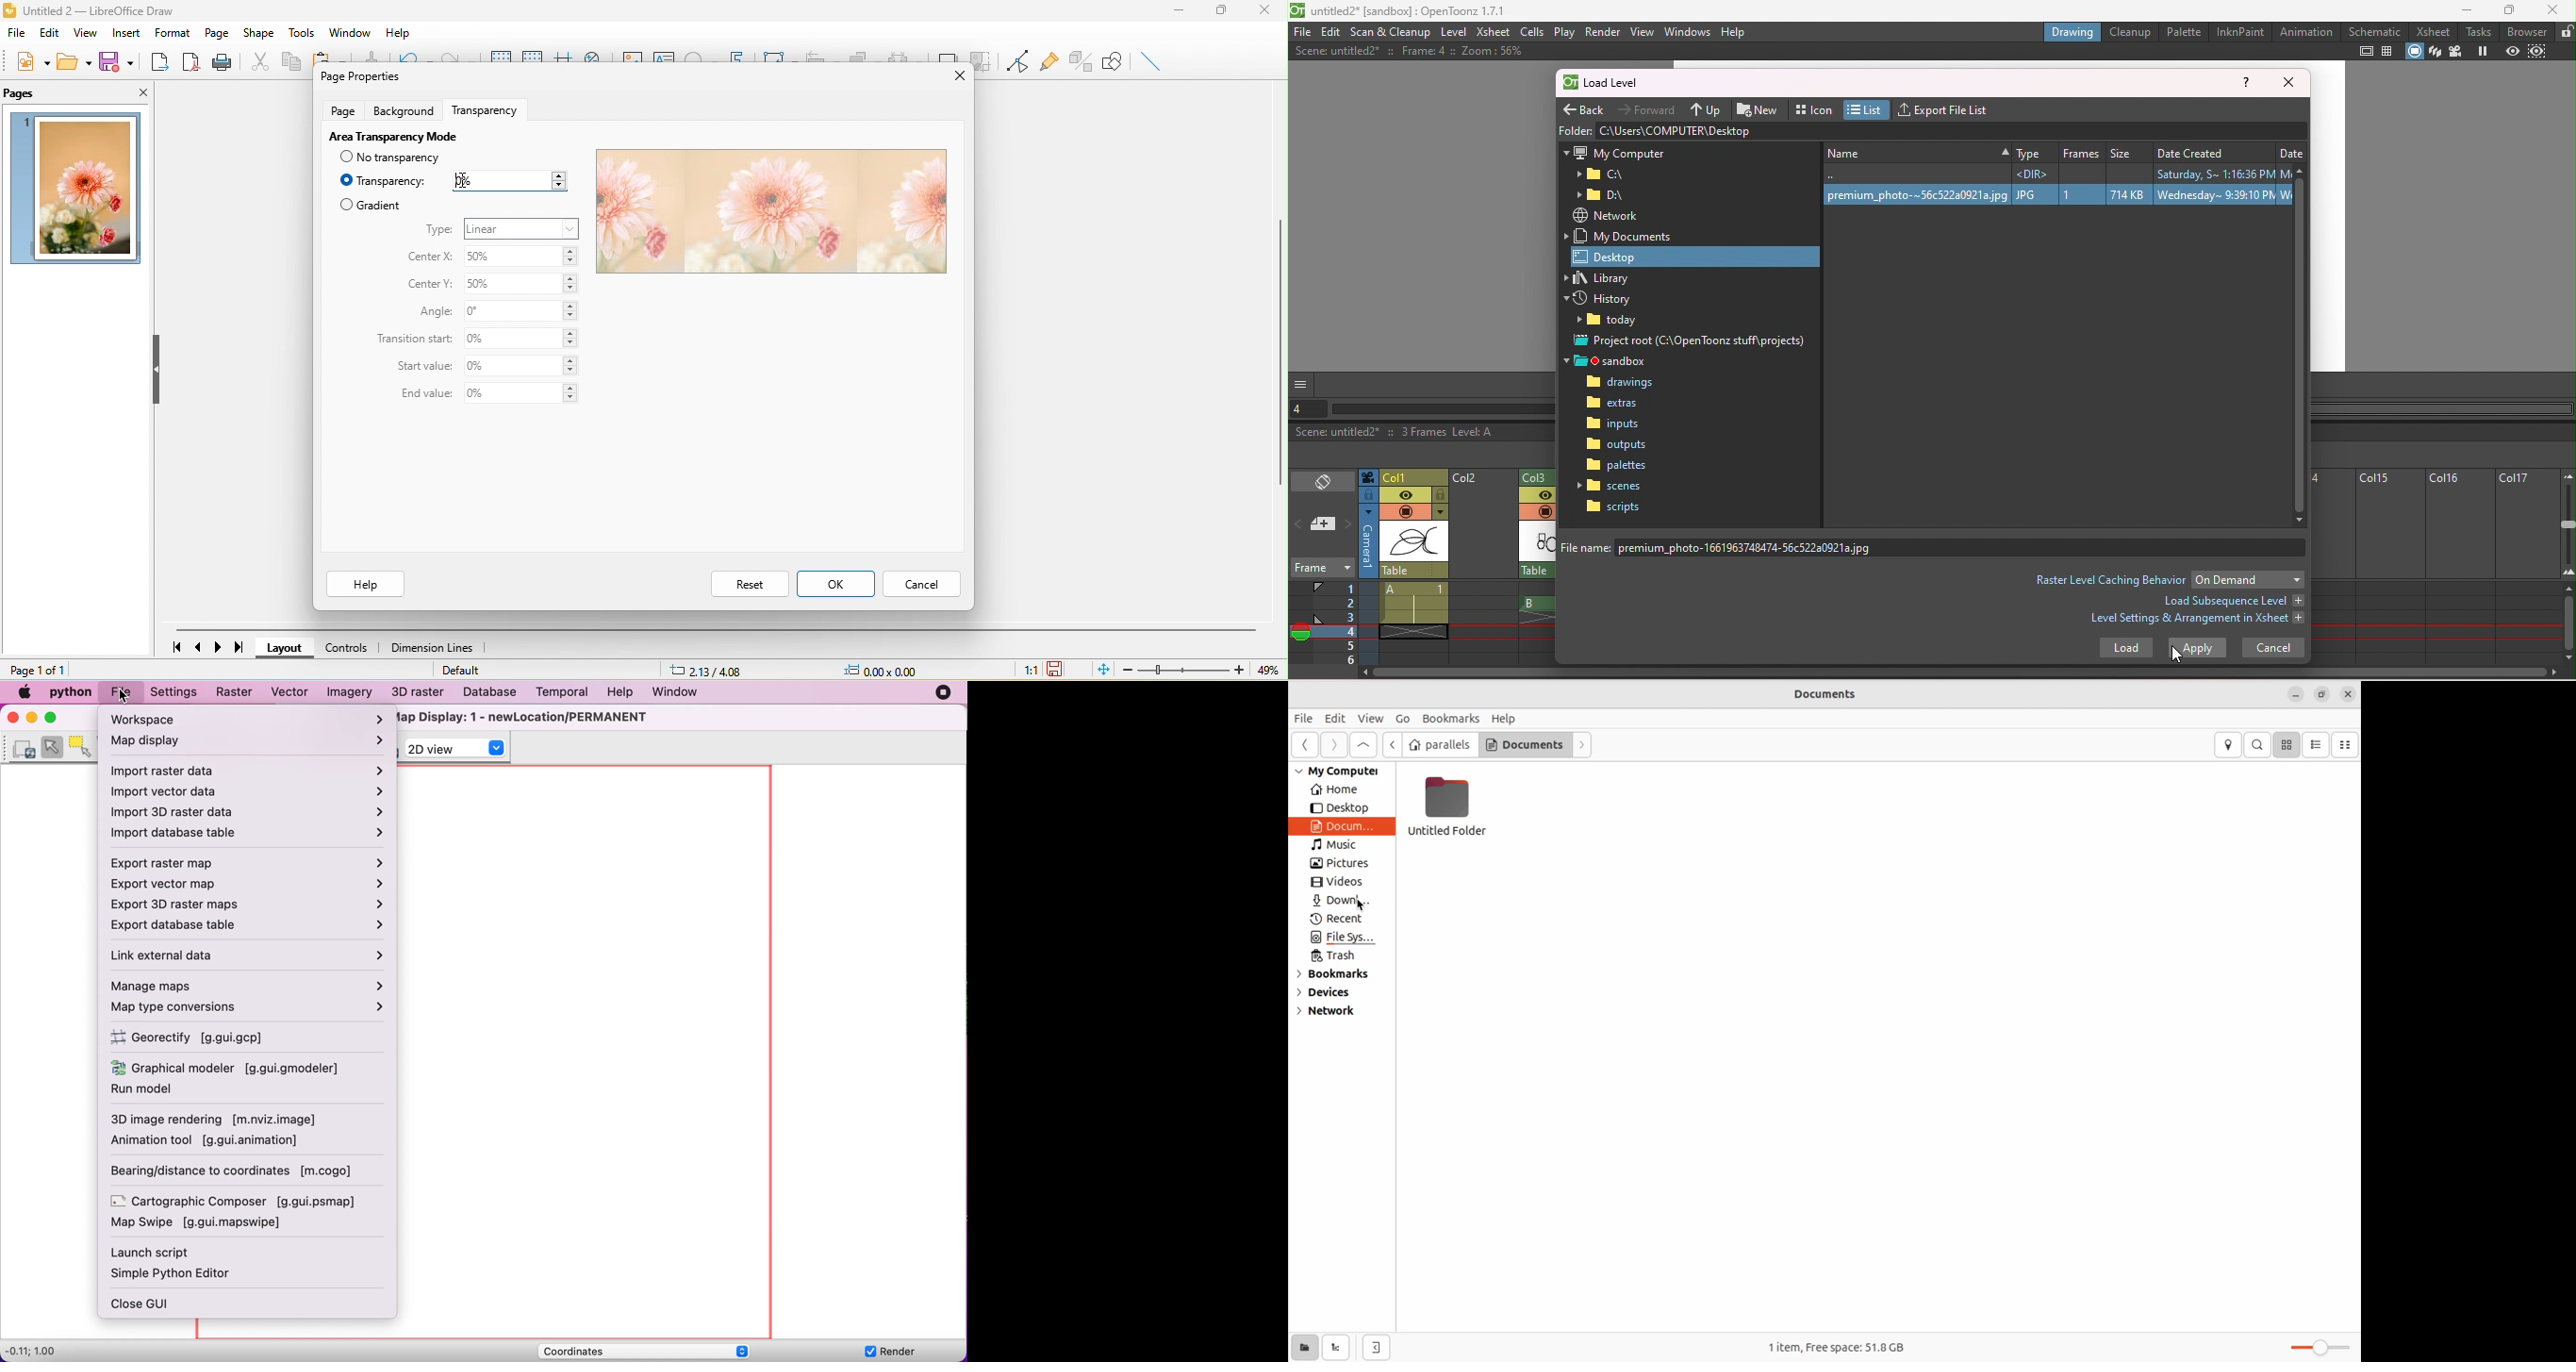 The image size is (2576, 1372). Describe the element at coordinates (1692, 342) in the screenshot. I see `Project root` at that location.